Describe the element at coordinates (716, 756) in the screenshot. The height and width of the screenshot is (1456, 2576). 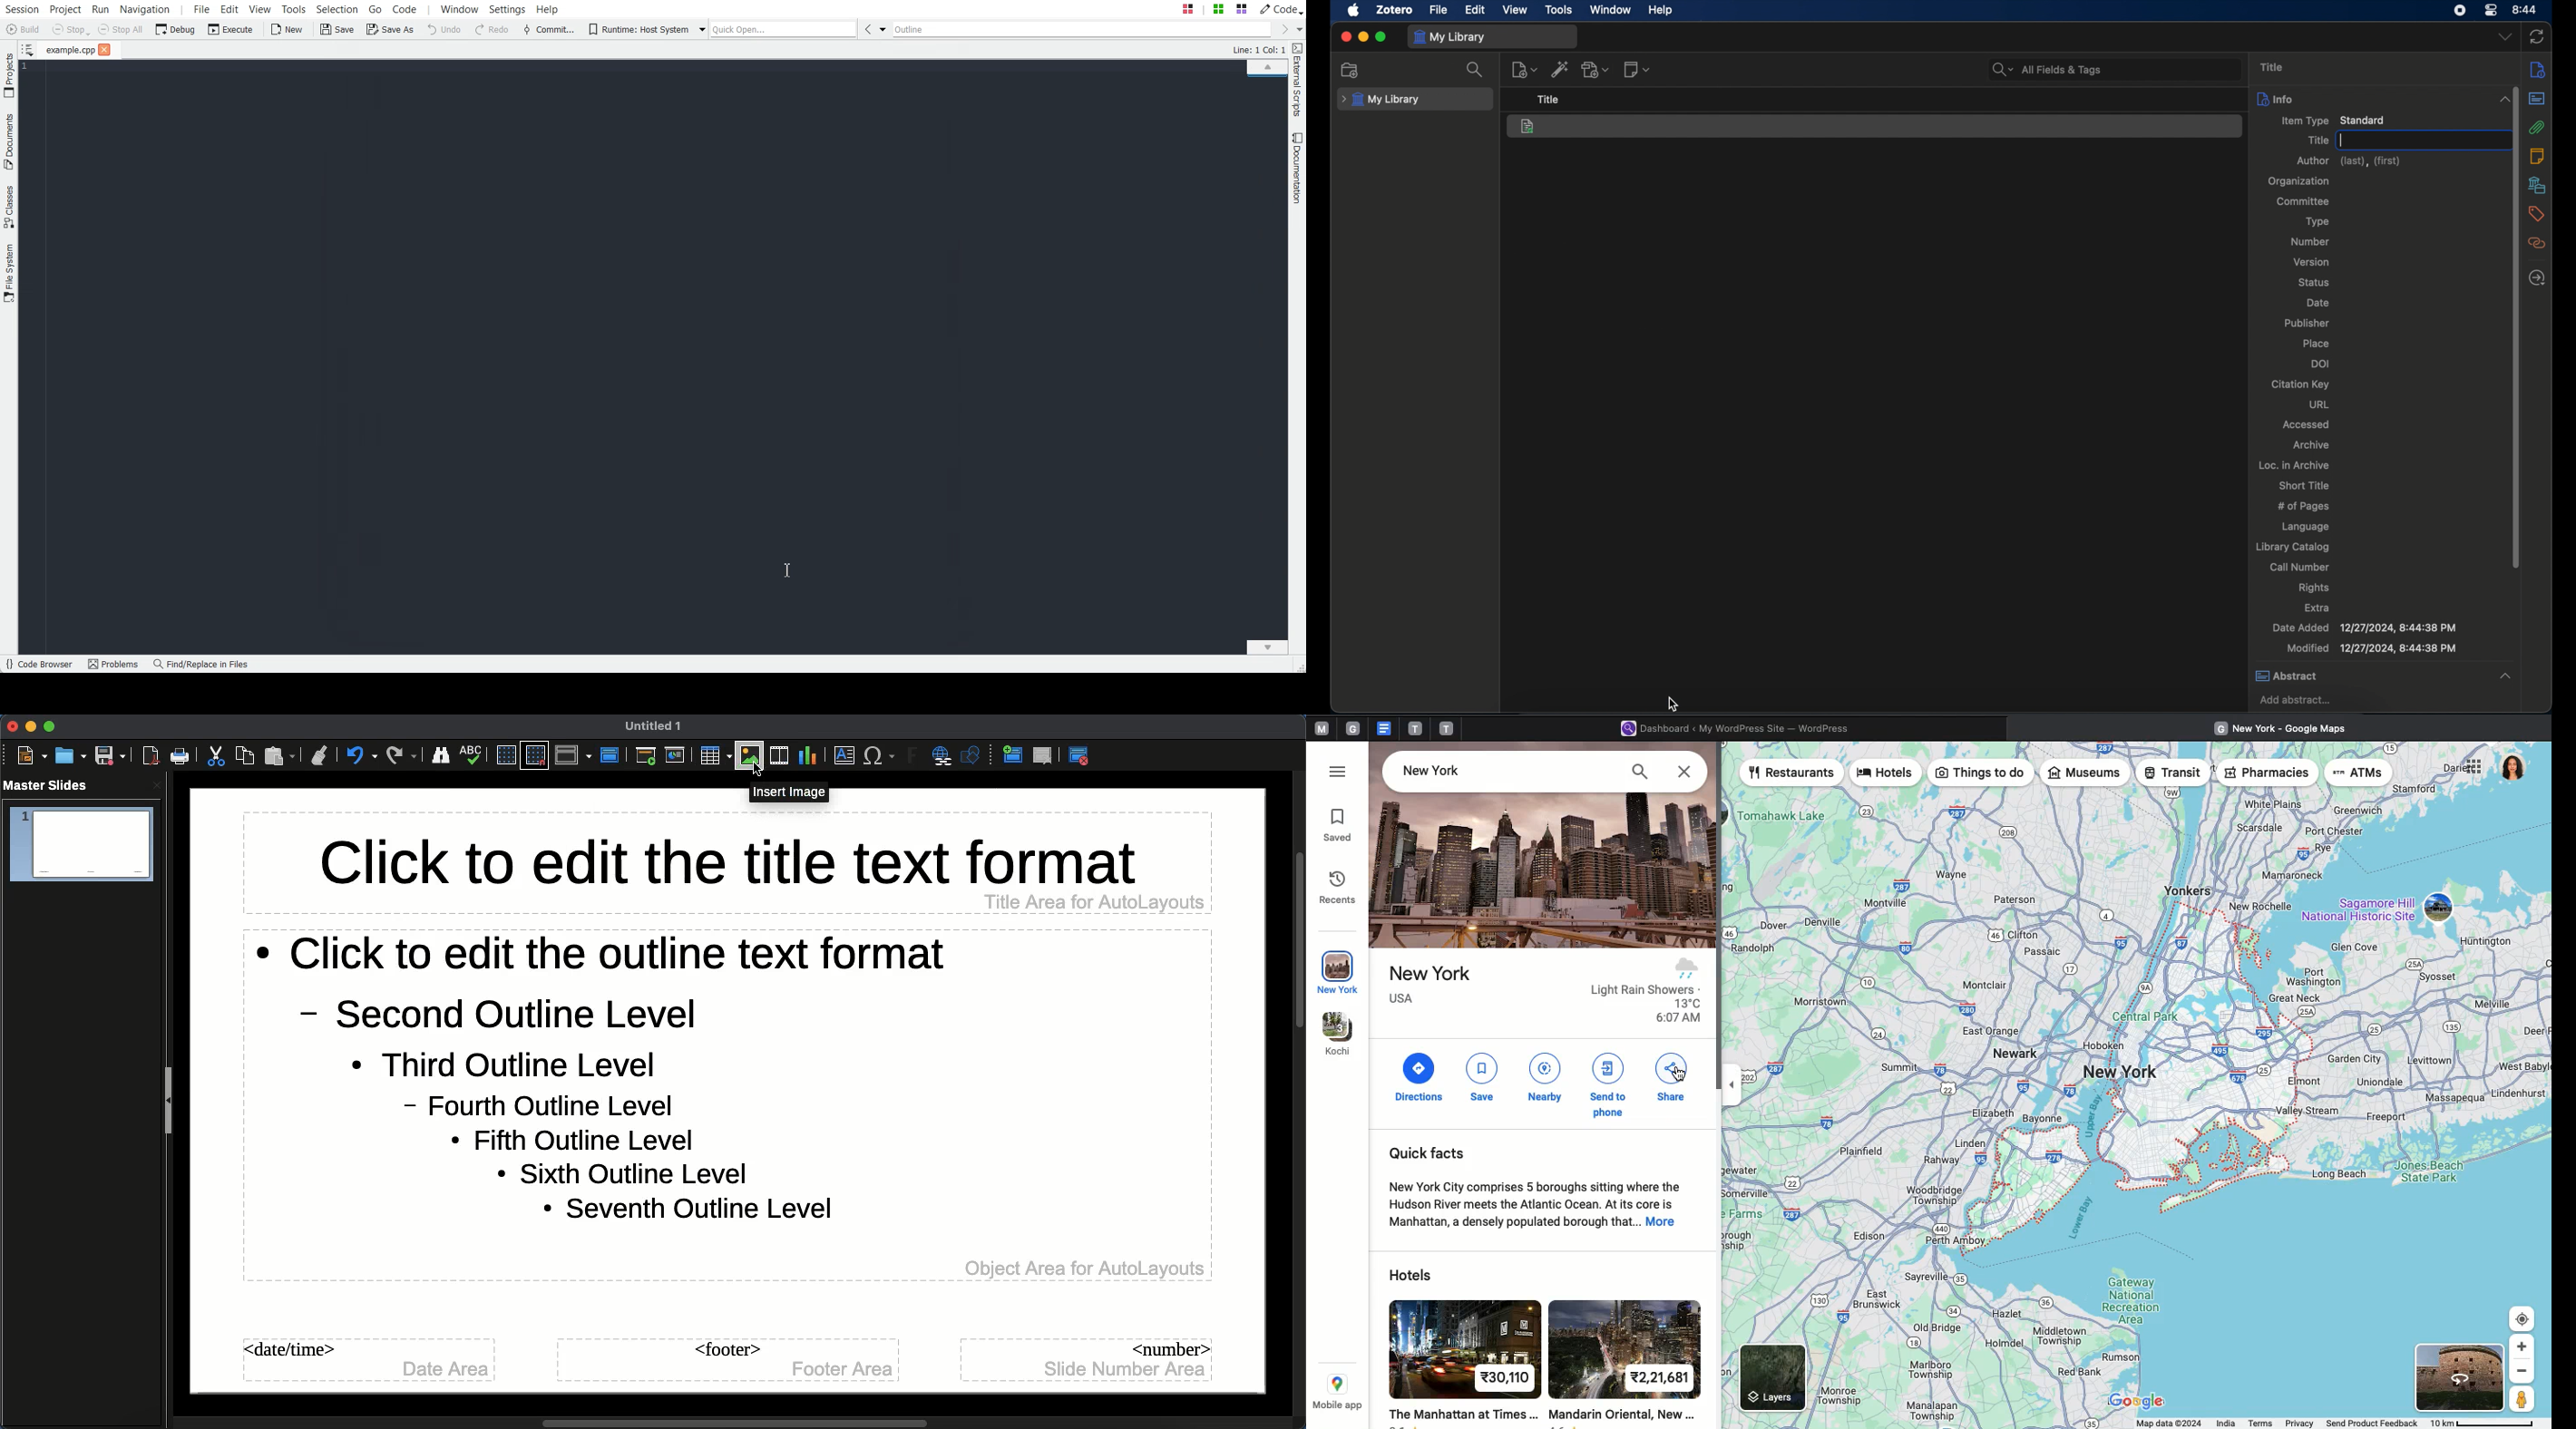
I see `Table` at that location.